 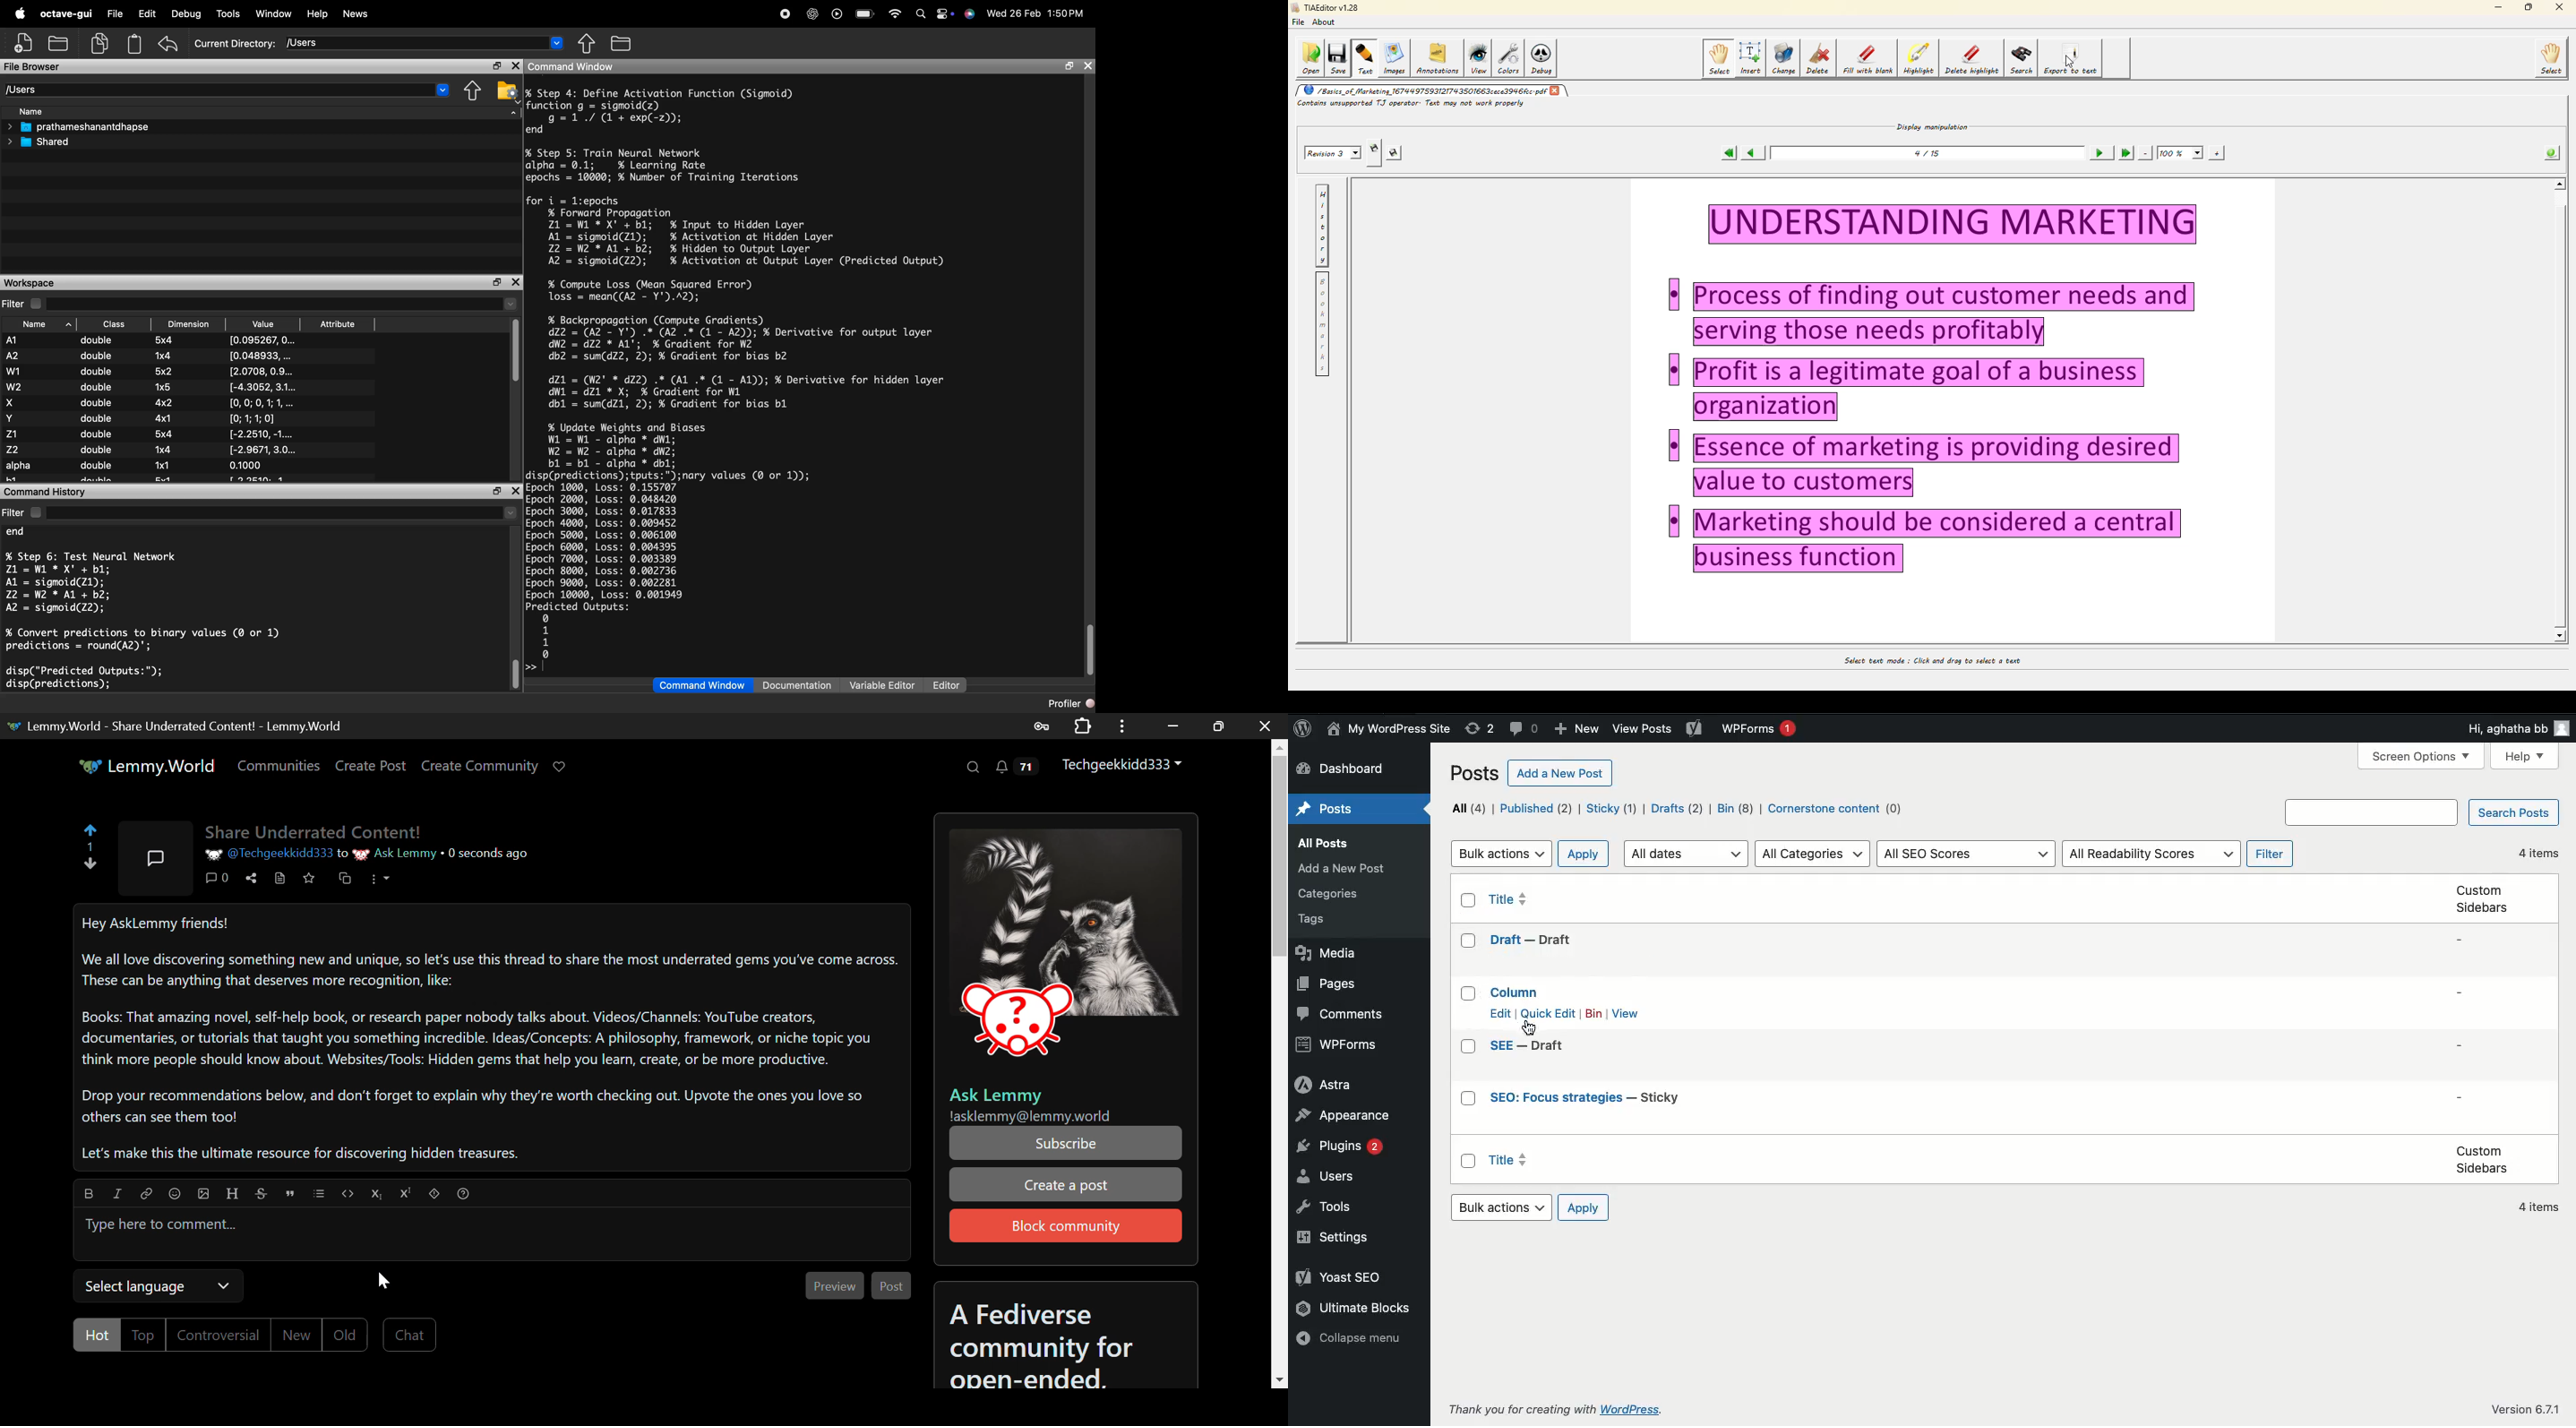 What do you see at coordinates (162, 465) in the screenshot?
I see `1x1` at bounding box center [162, 465].